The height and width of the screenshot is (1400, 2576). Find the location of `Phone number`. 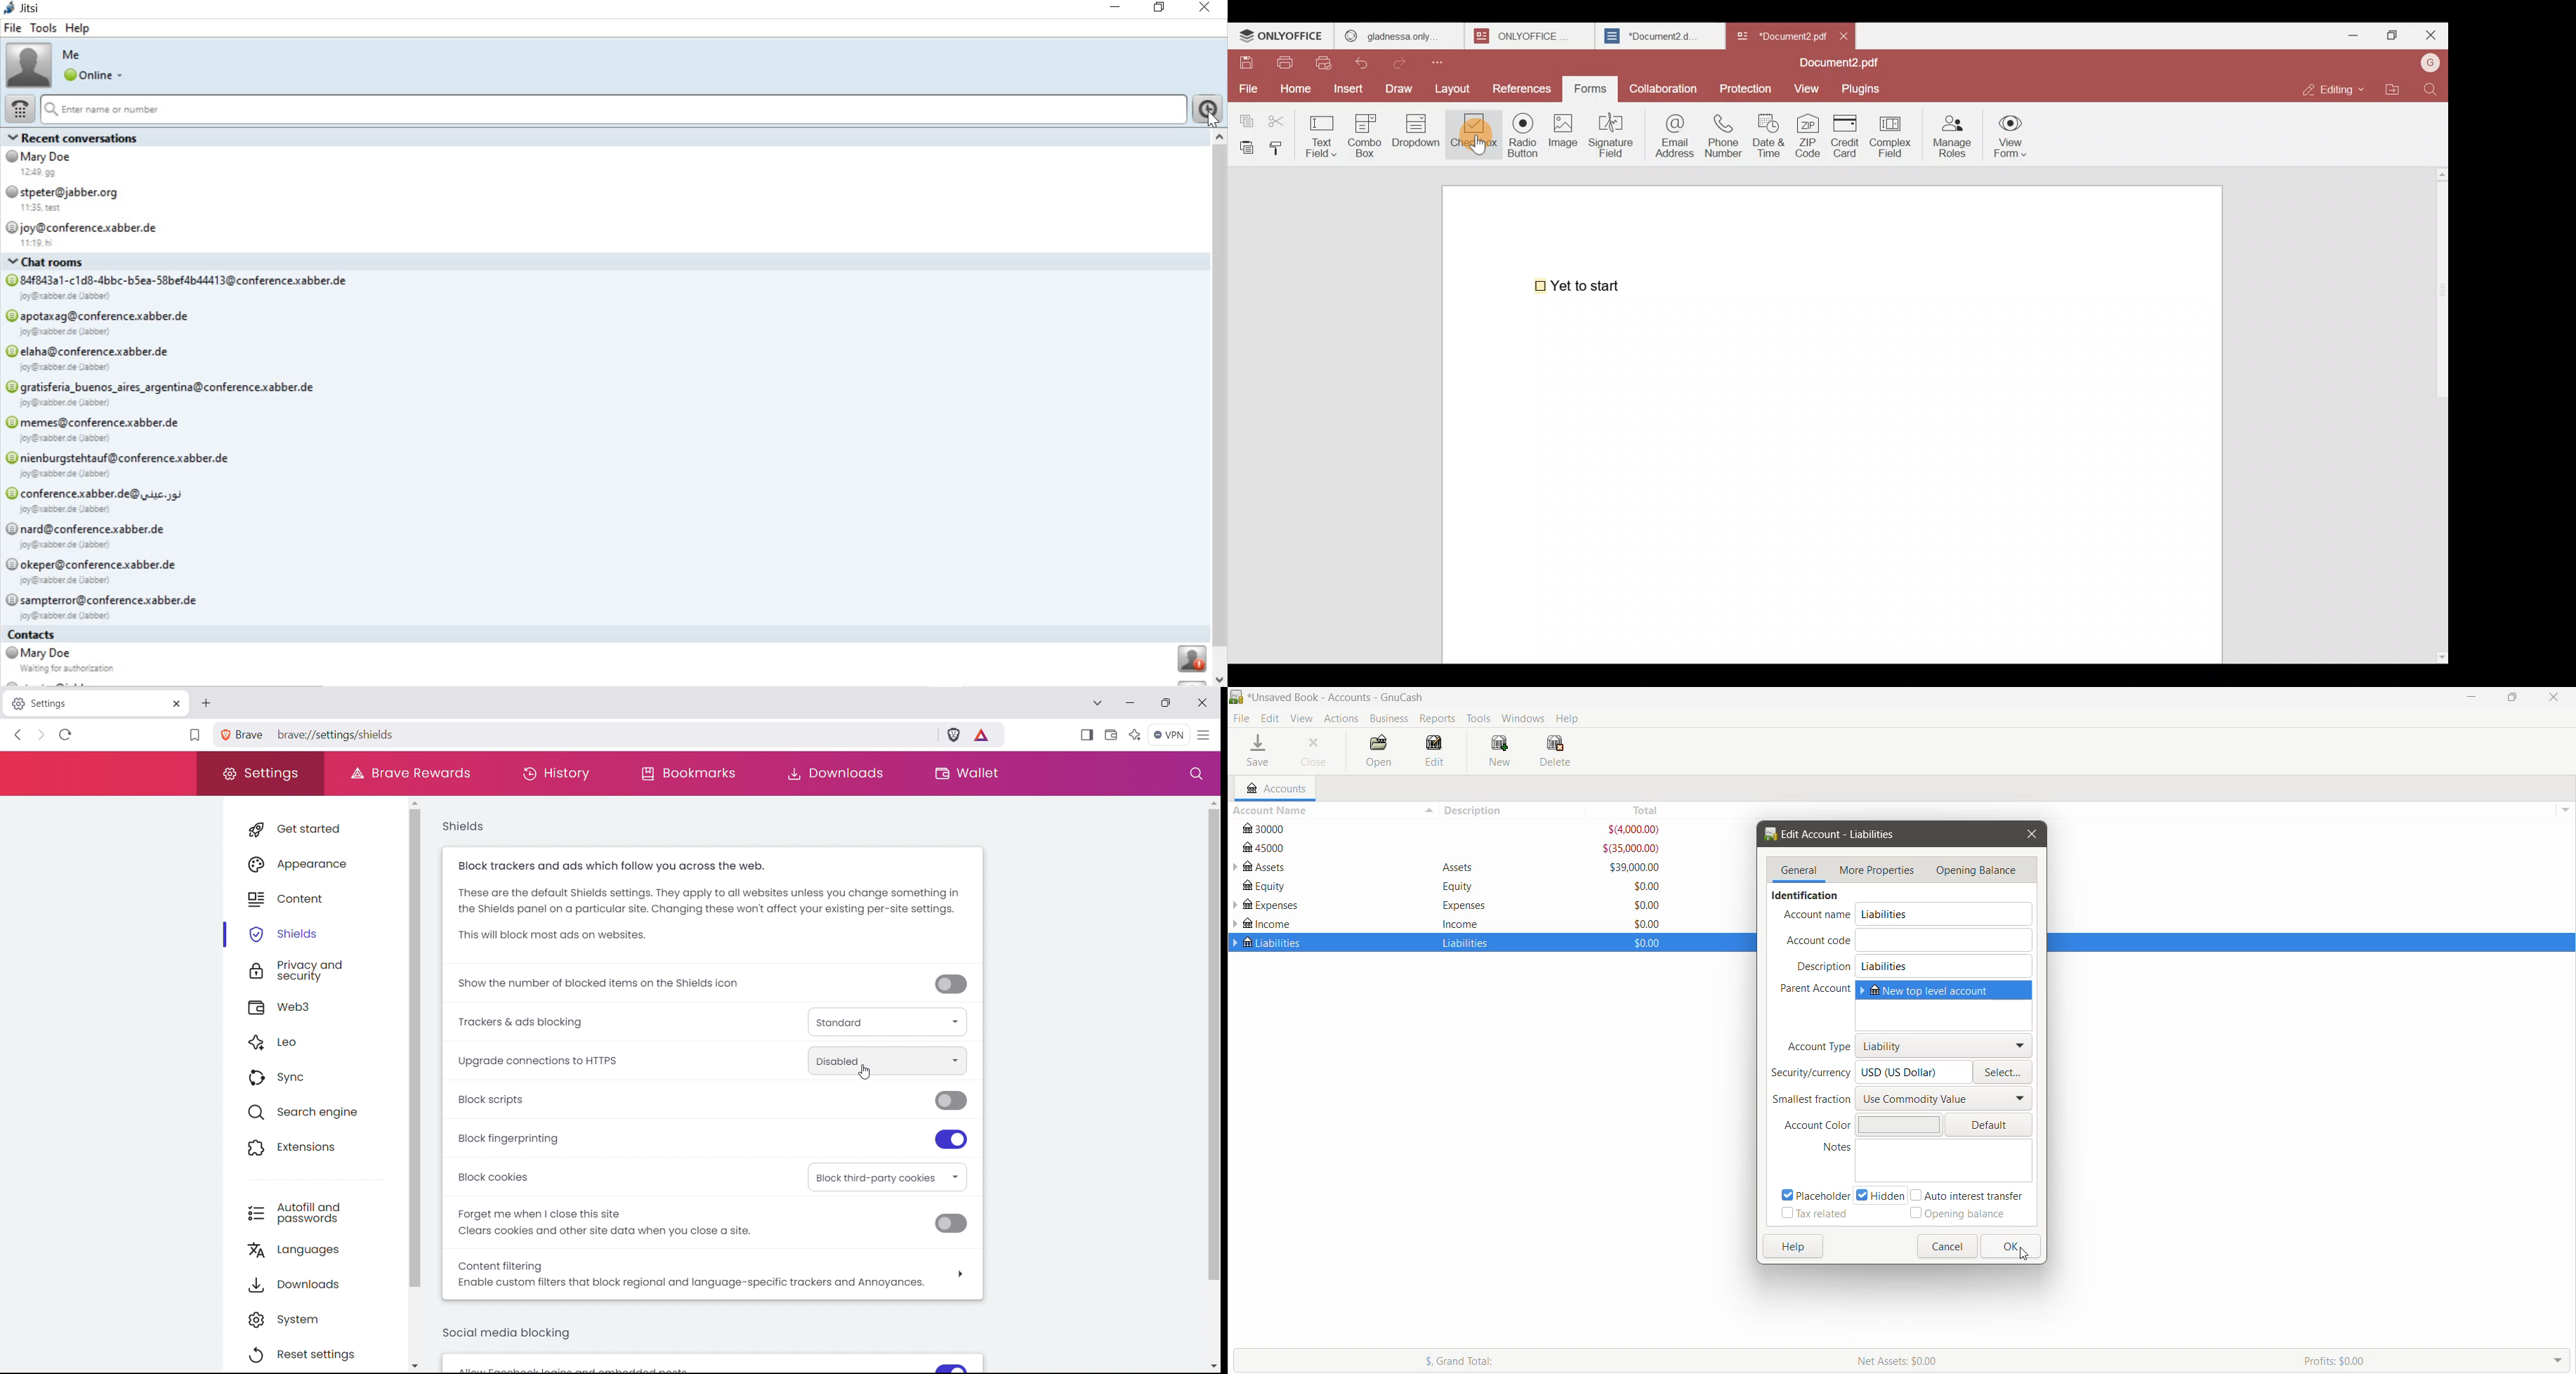

Phone number is located at coordinates (1725, 136).